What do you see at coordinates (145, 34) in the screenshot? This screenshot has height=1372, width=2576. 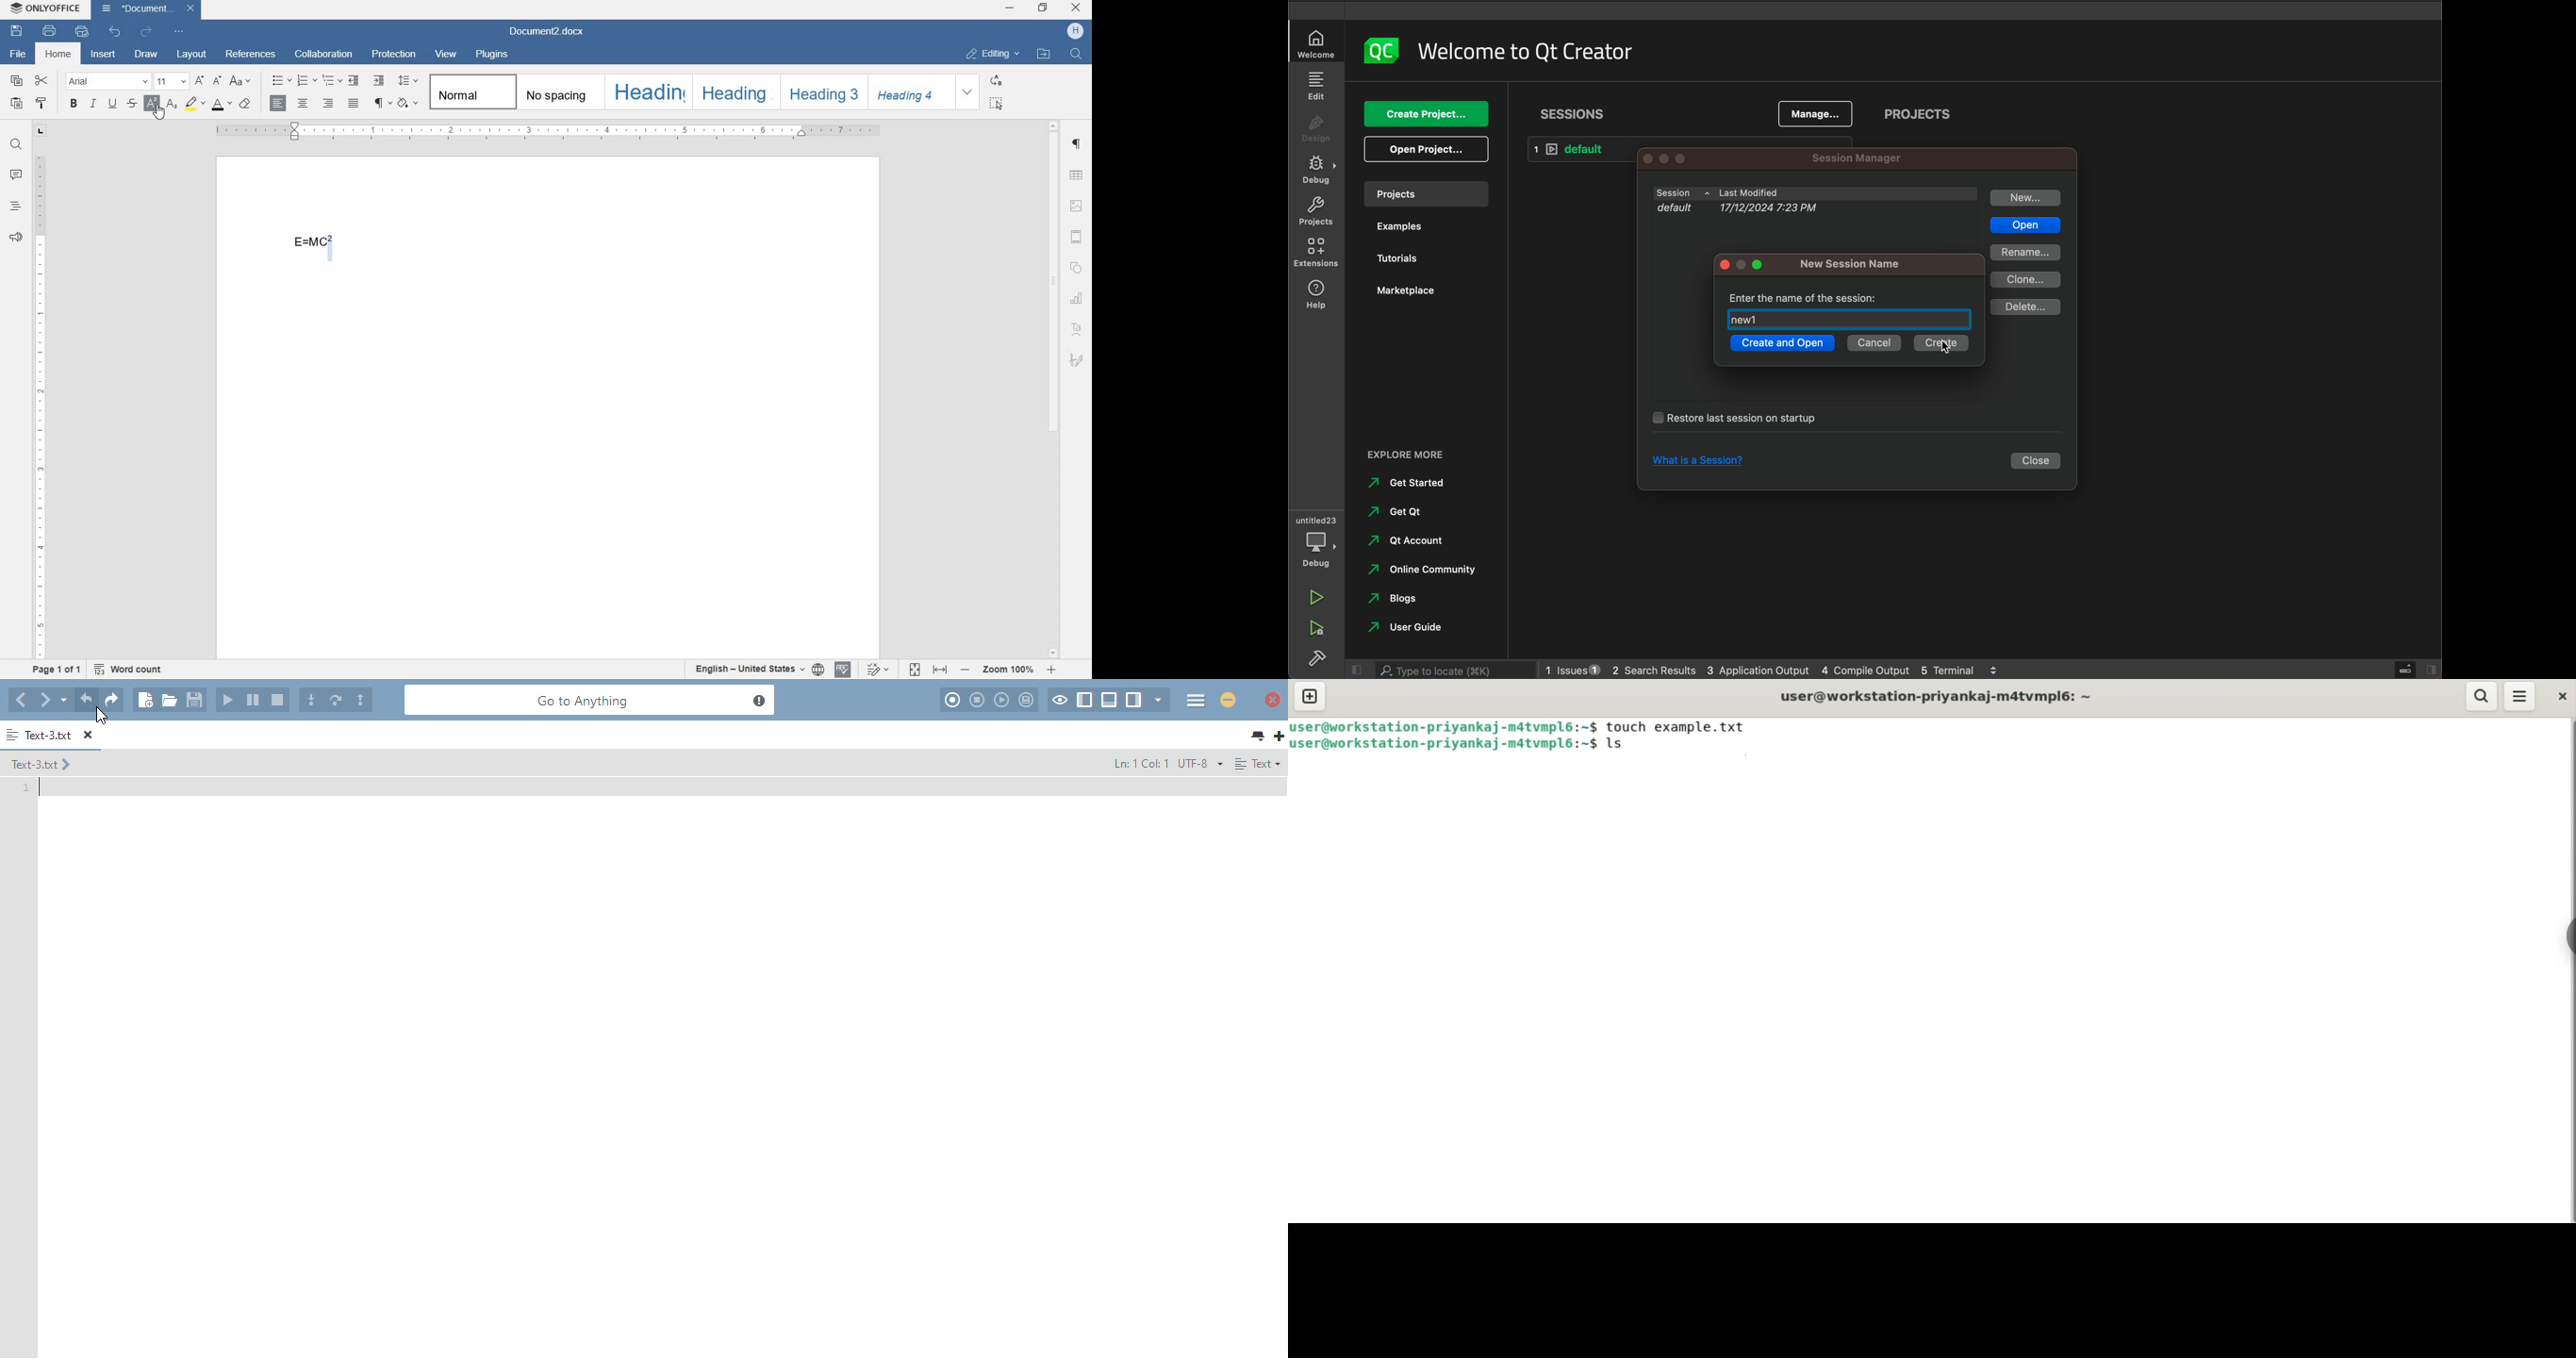 I see `redo` at bounding box center [145, 34].